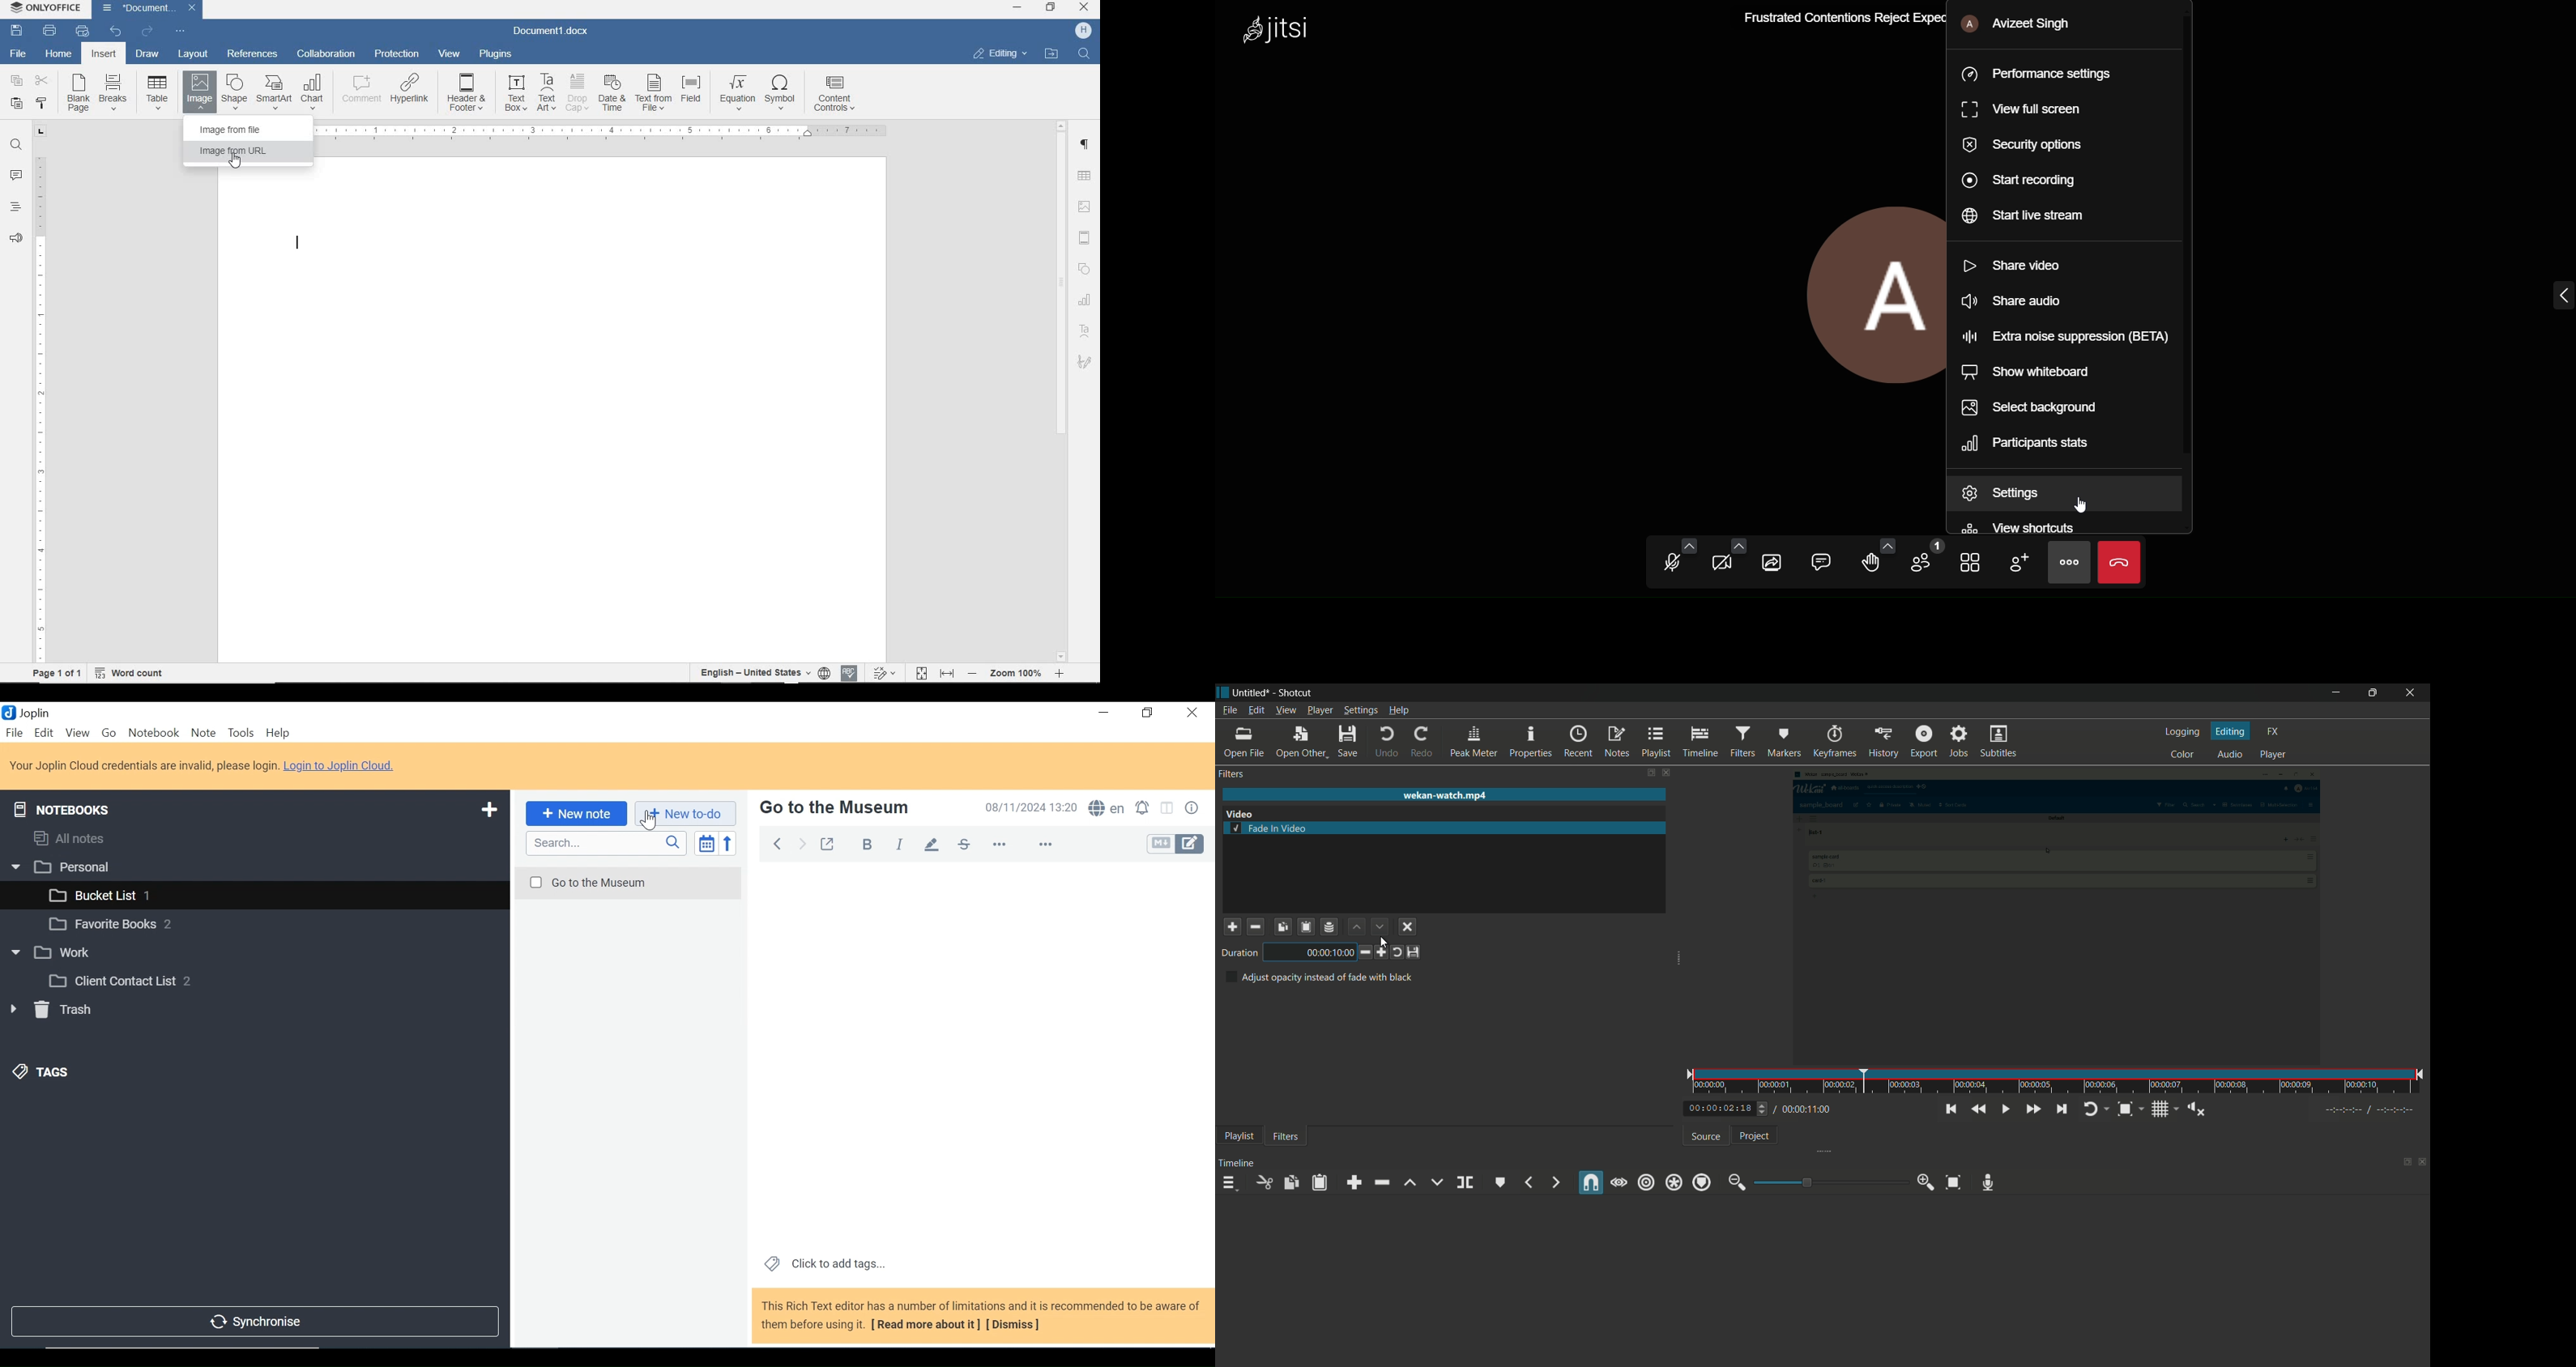 The height and width of the screenshot is (1372, 2576). What do you see at coordinates (2032, 218) in the screenshot?
I see `start live stream` at bounding box center [2032, 218].